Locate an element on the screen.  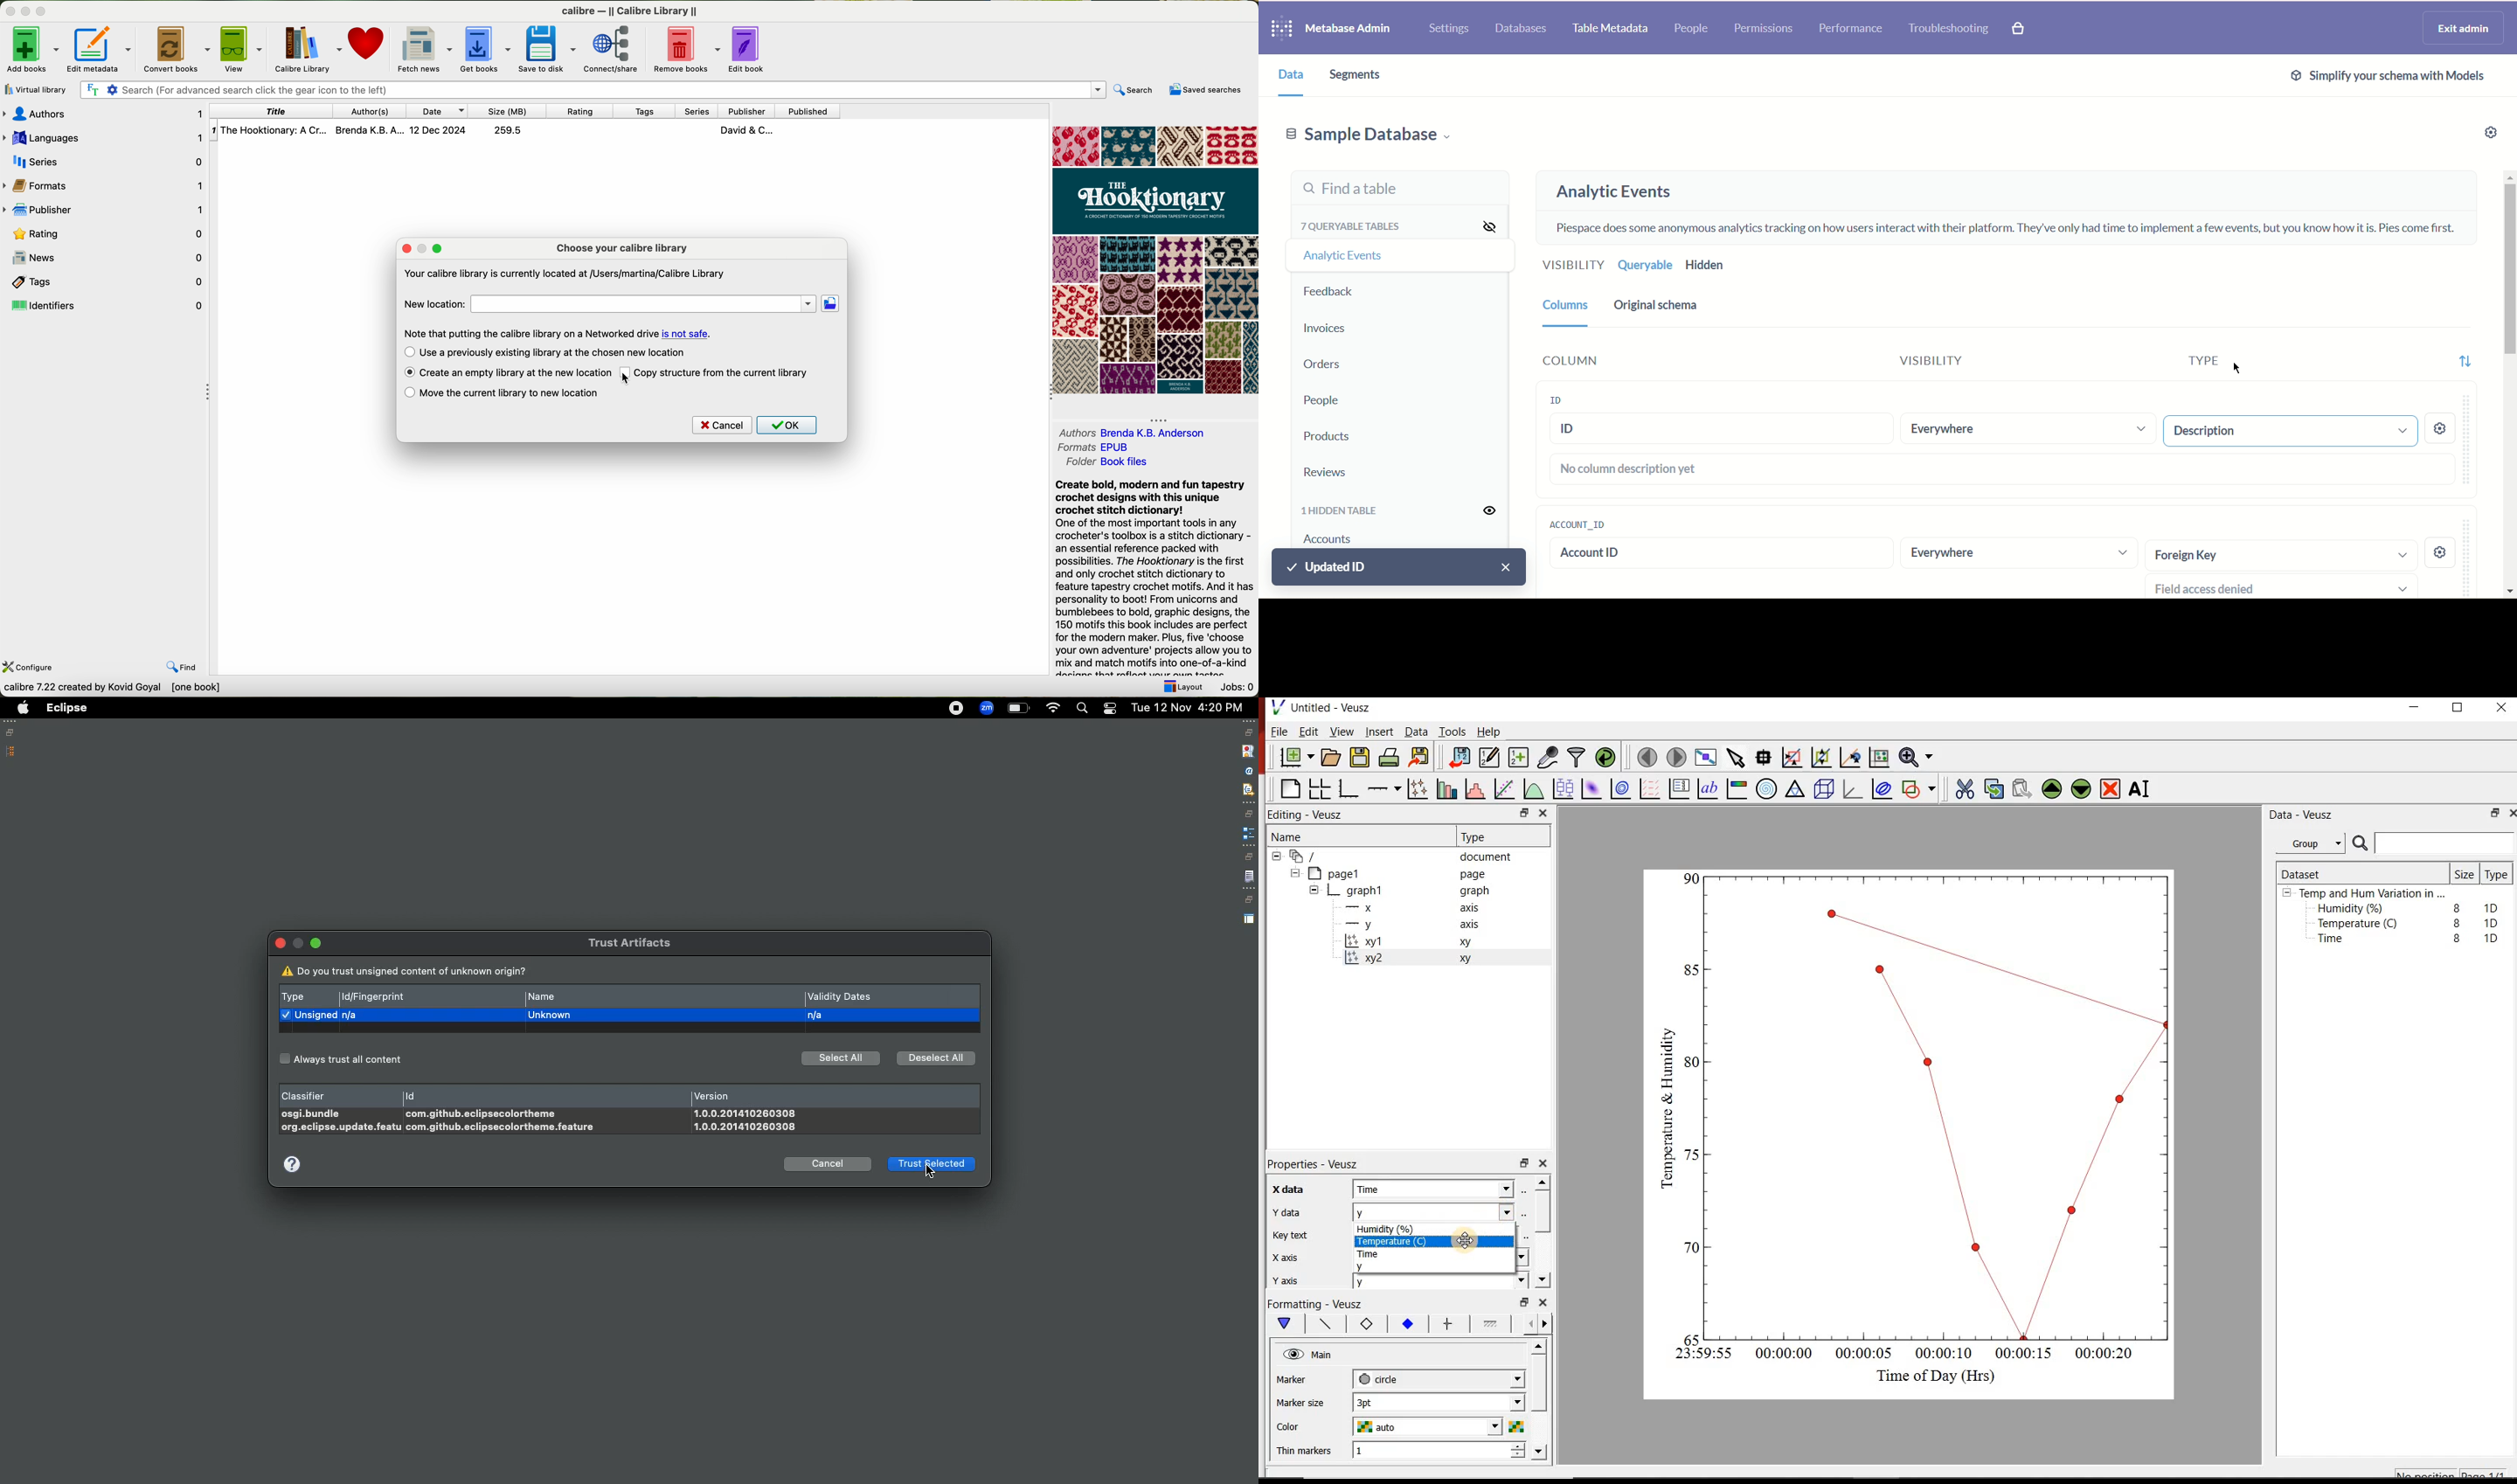
move to the next page is located at coordinates (1676, 757).